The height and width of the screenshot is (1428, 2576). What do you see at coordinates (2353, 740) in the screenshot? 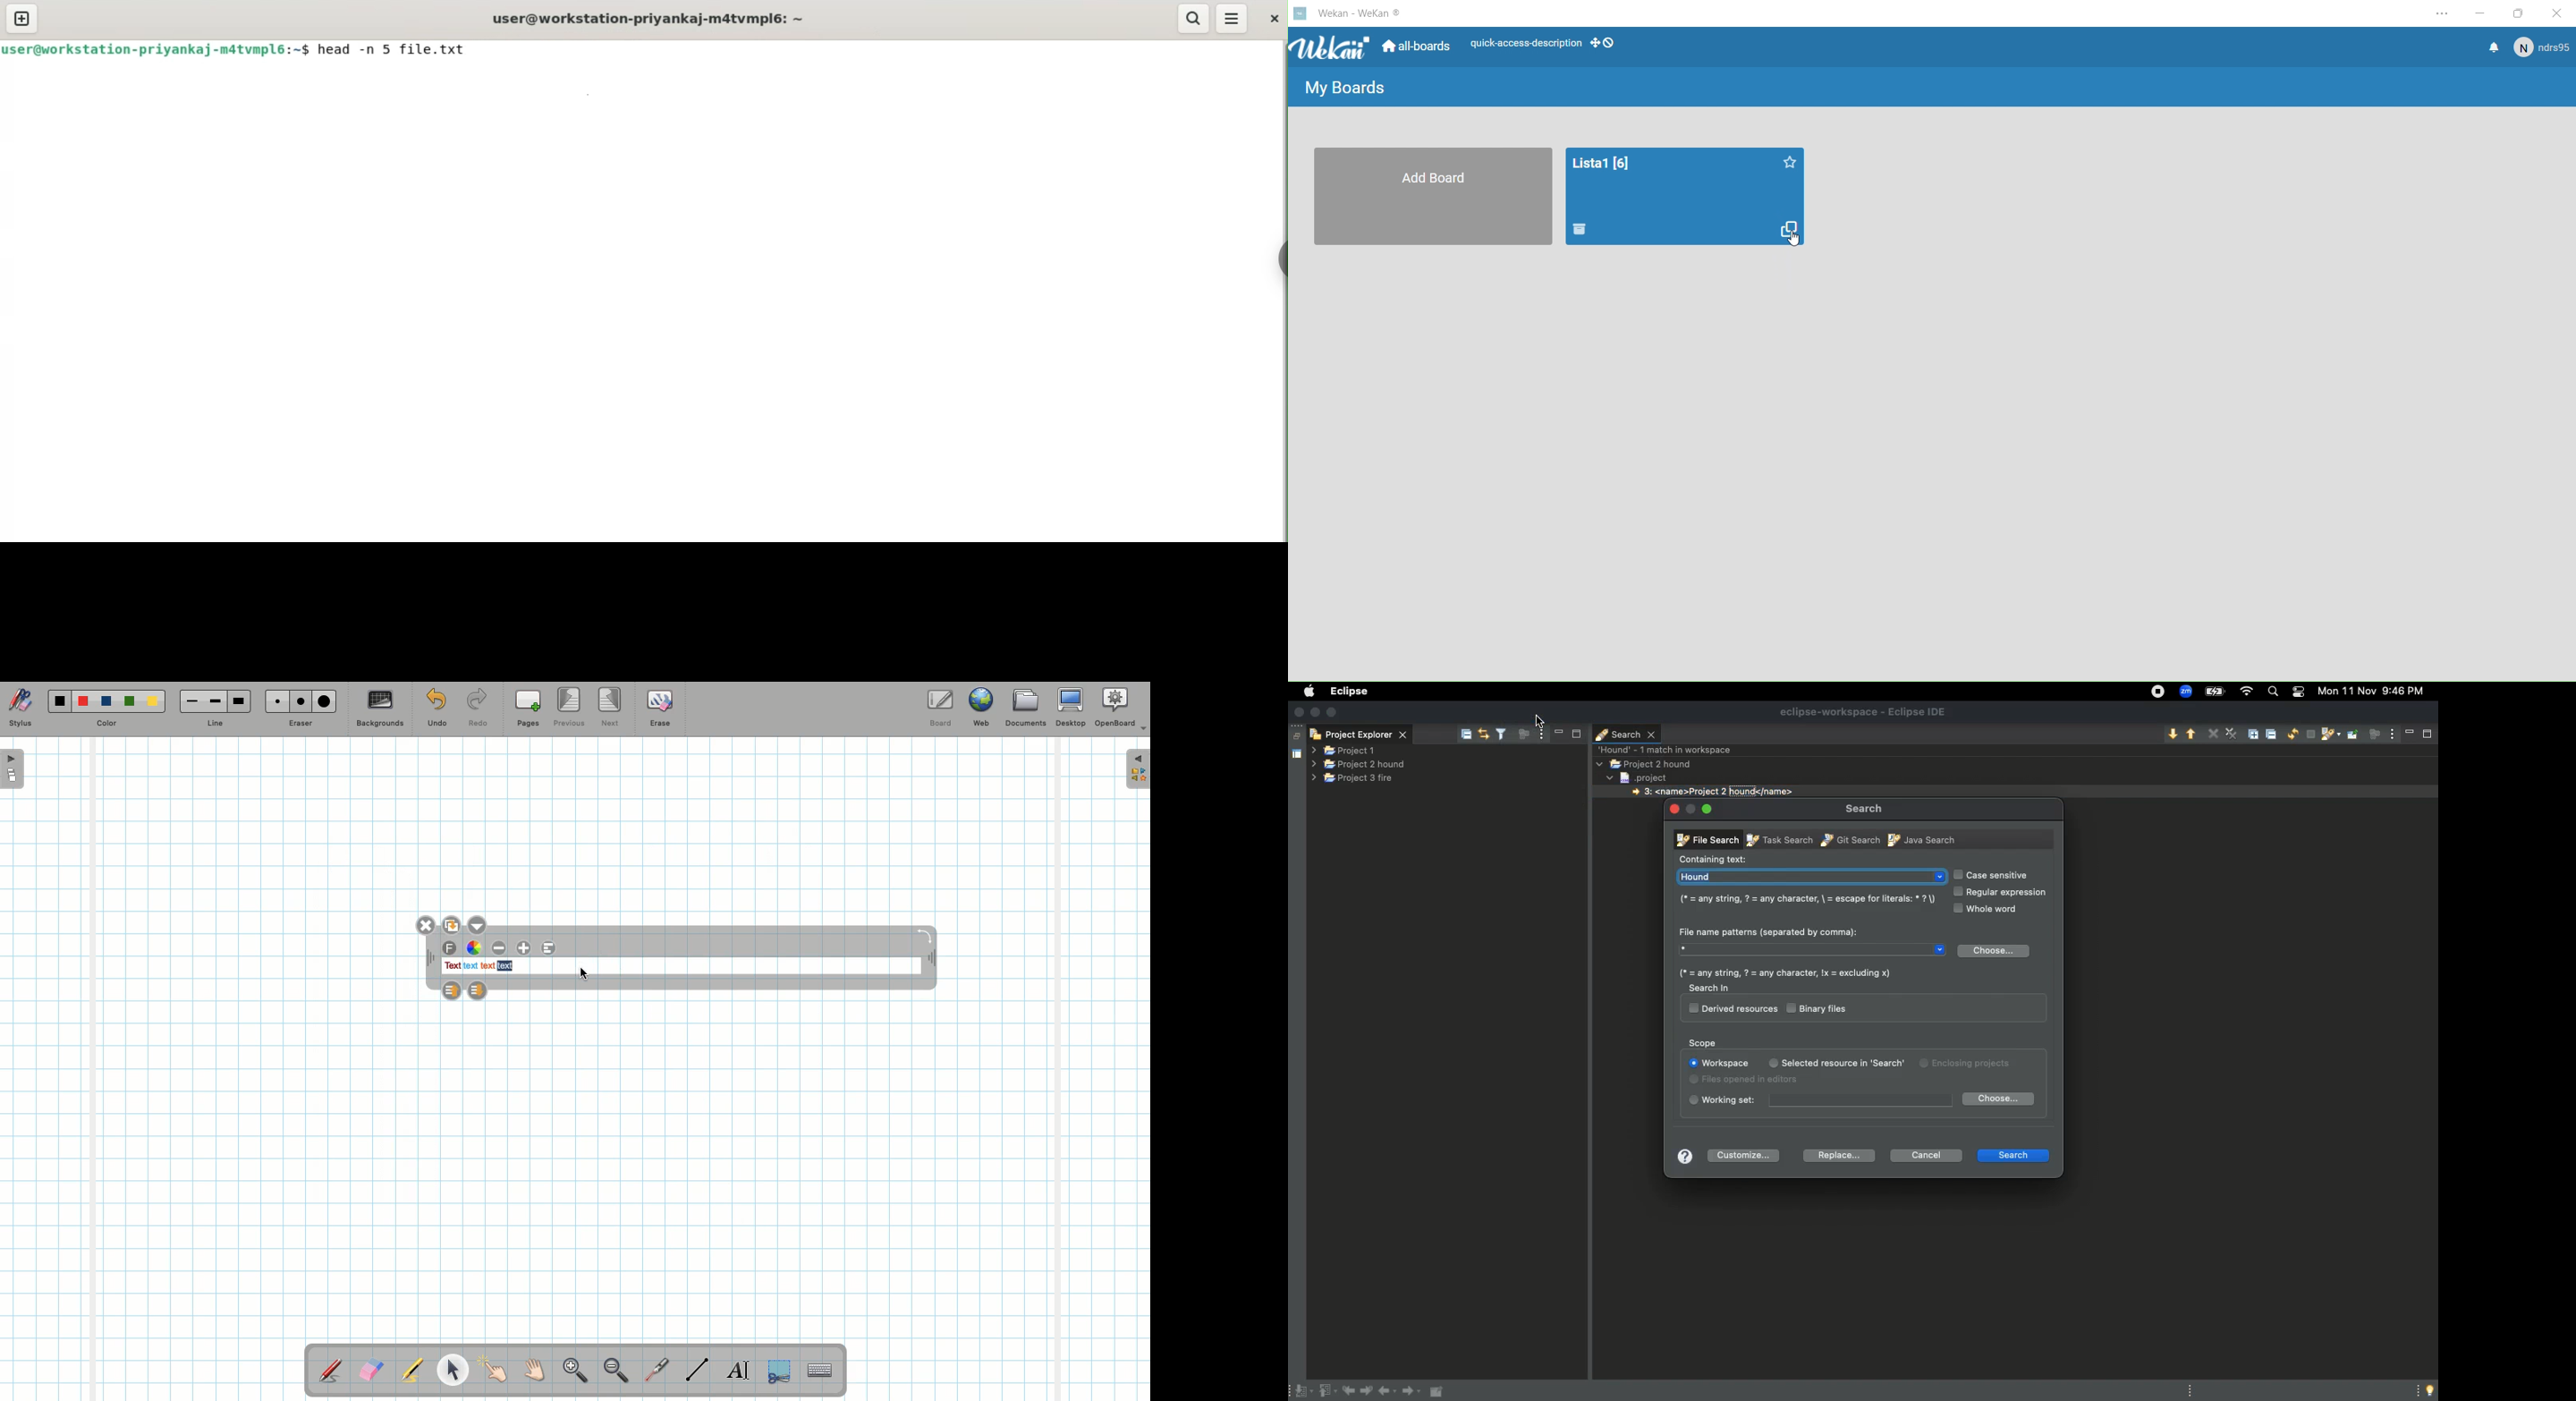
I see `Pin the search view` at bounding box center [2353, 740].